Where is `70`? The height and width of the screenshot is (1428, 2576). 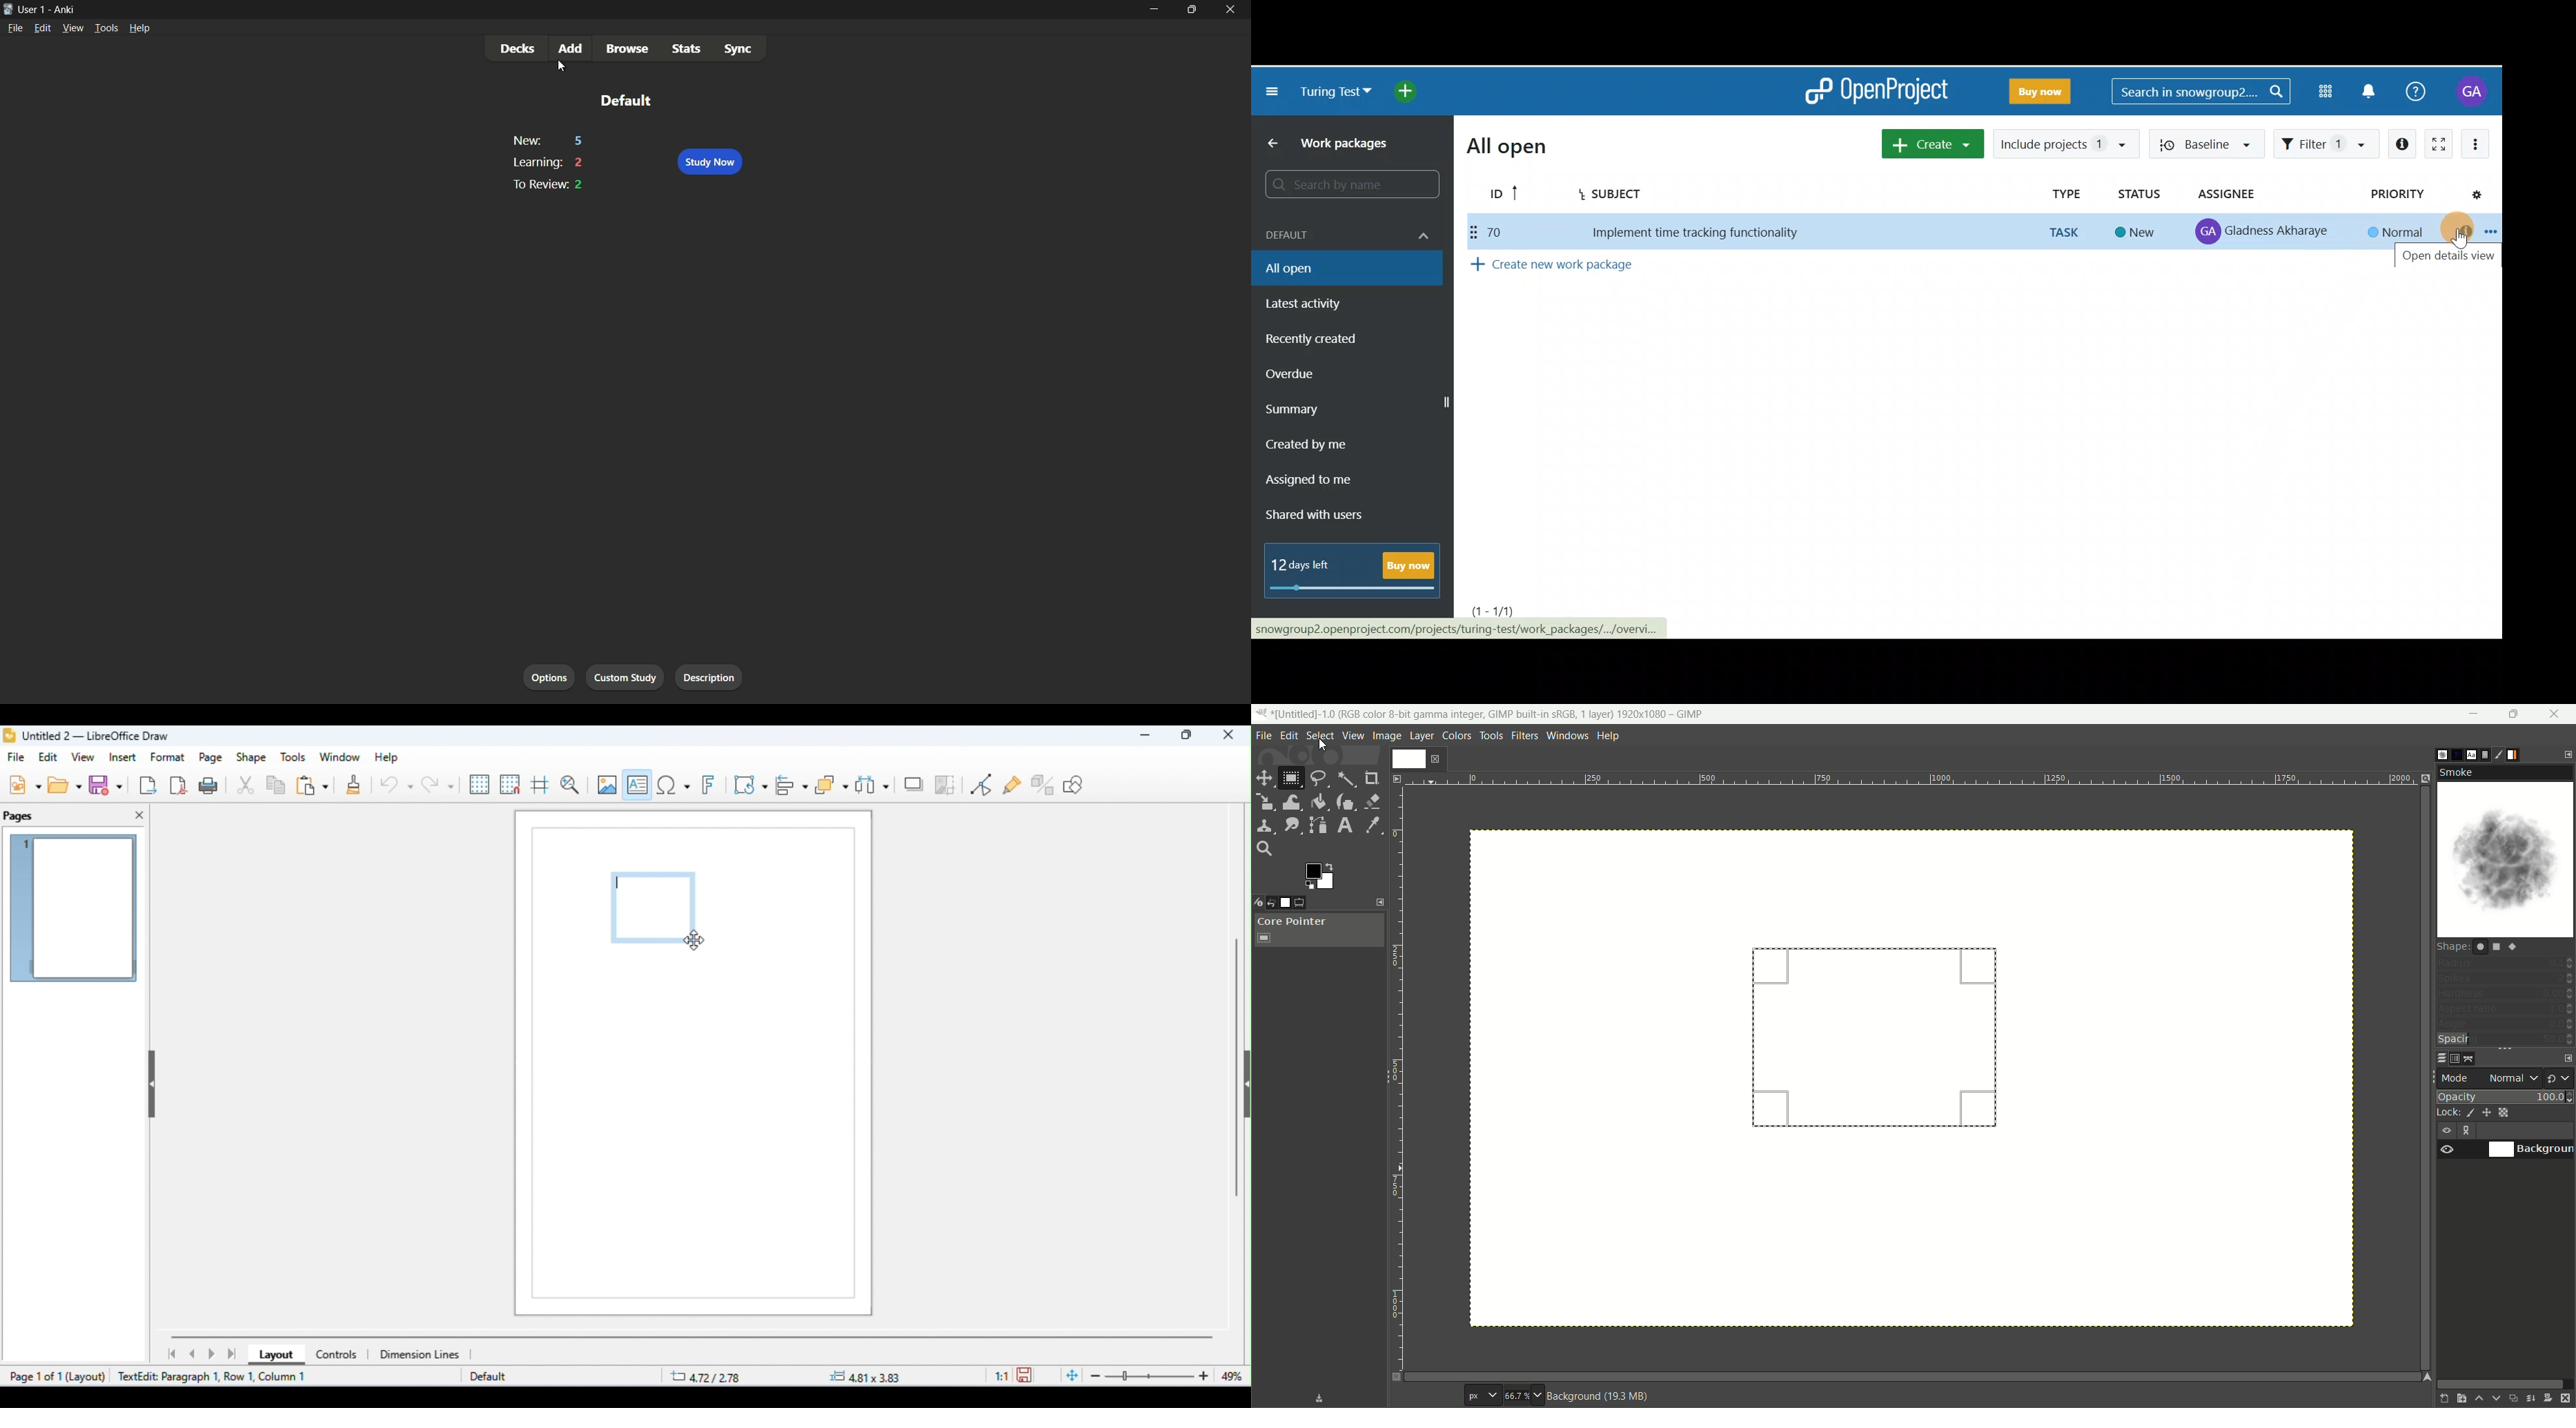 70 is located at coordinates (1497, 231).